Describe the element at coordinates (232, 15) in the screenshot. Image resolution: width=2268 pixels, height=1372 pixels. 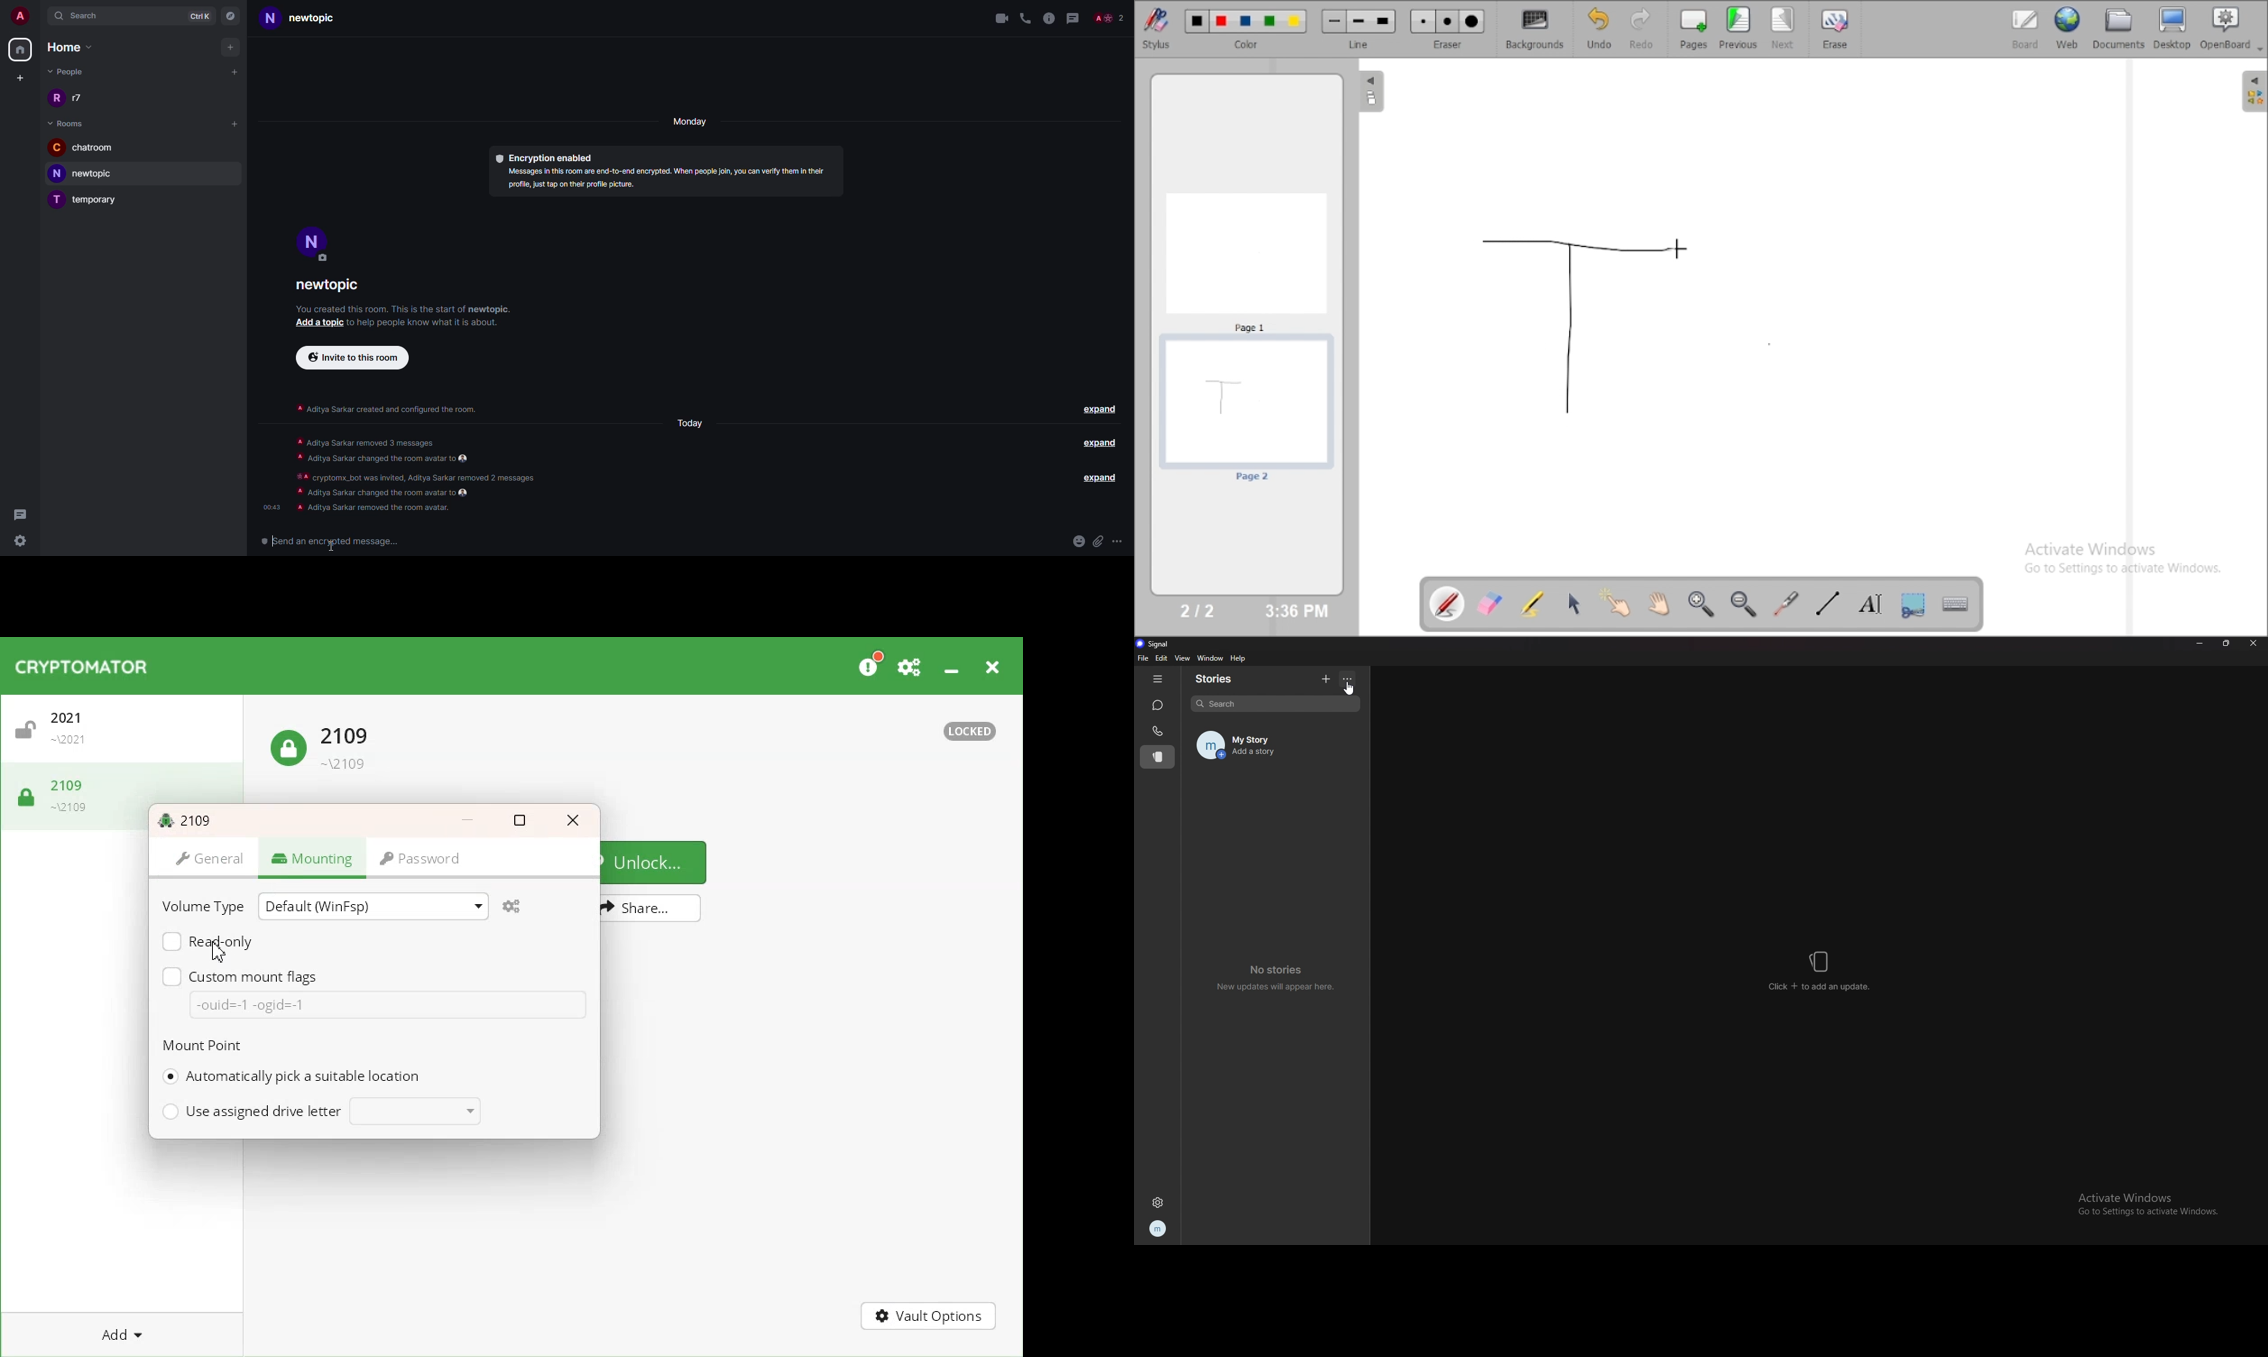
I see `navigator` at that location.